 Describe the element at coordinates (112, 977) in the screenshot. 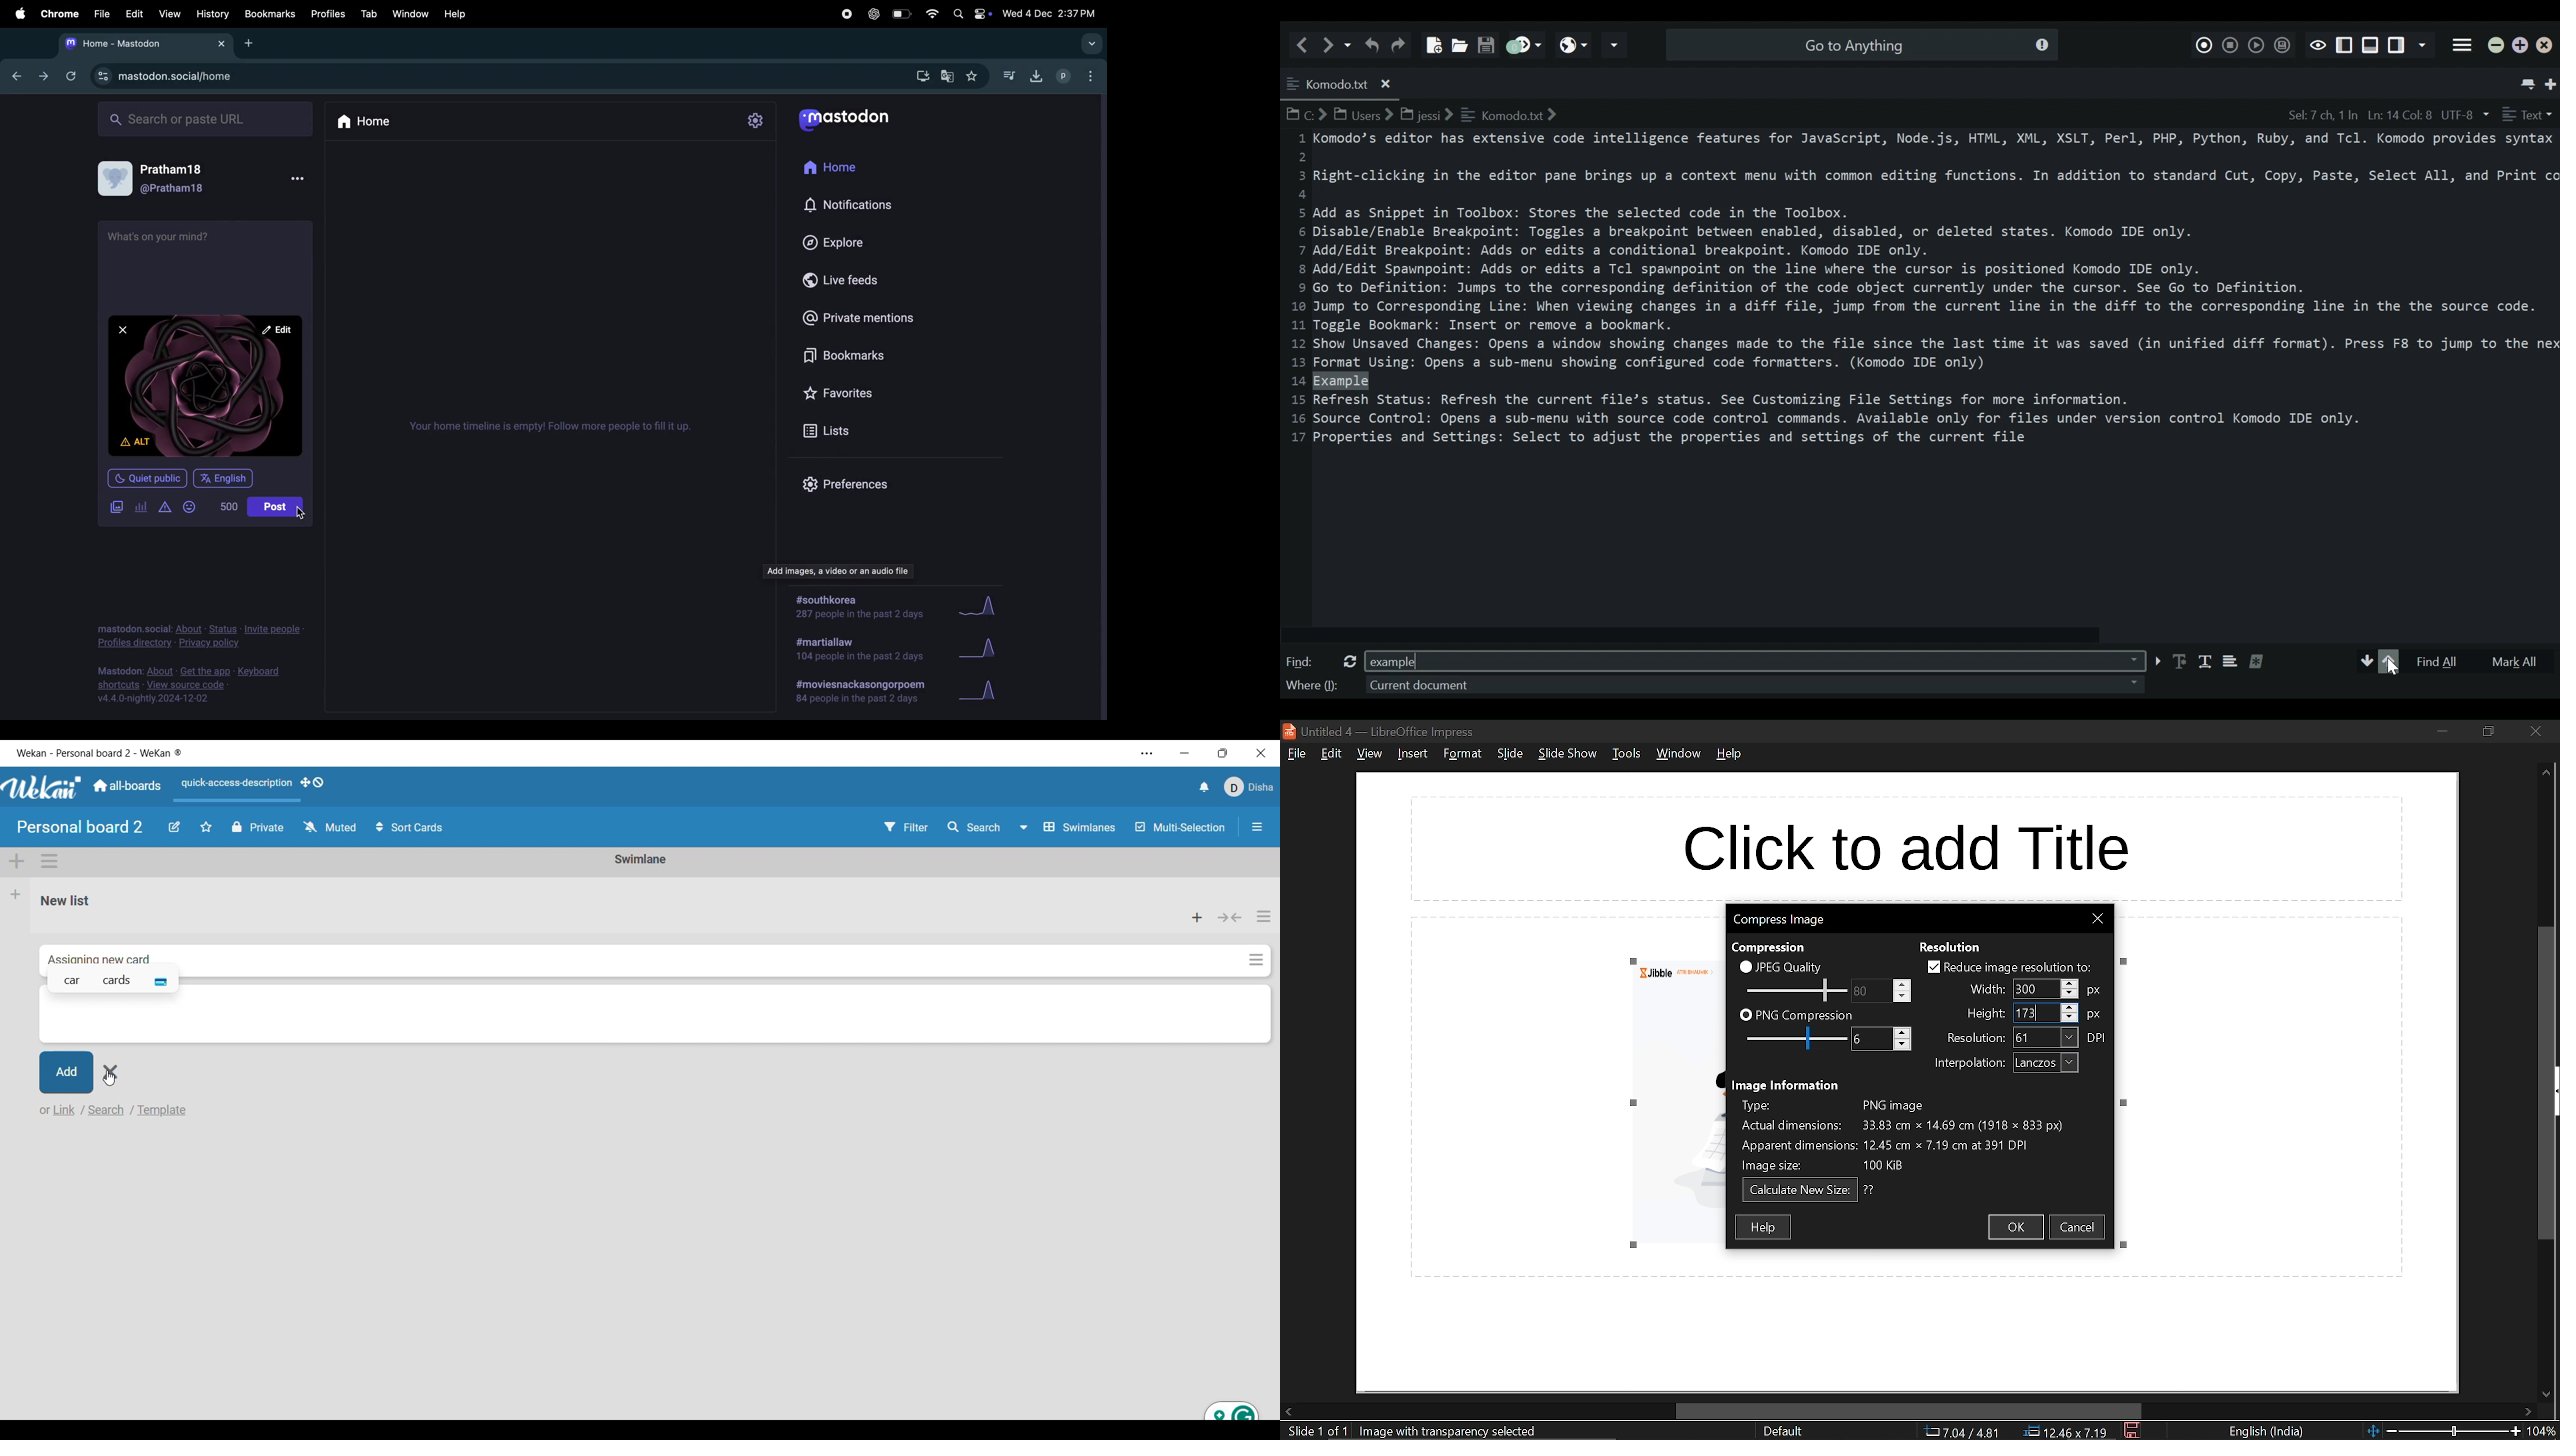

I see `Suggestions for new text box` at that location.